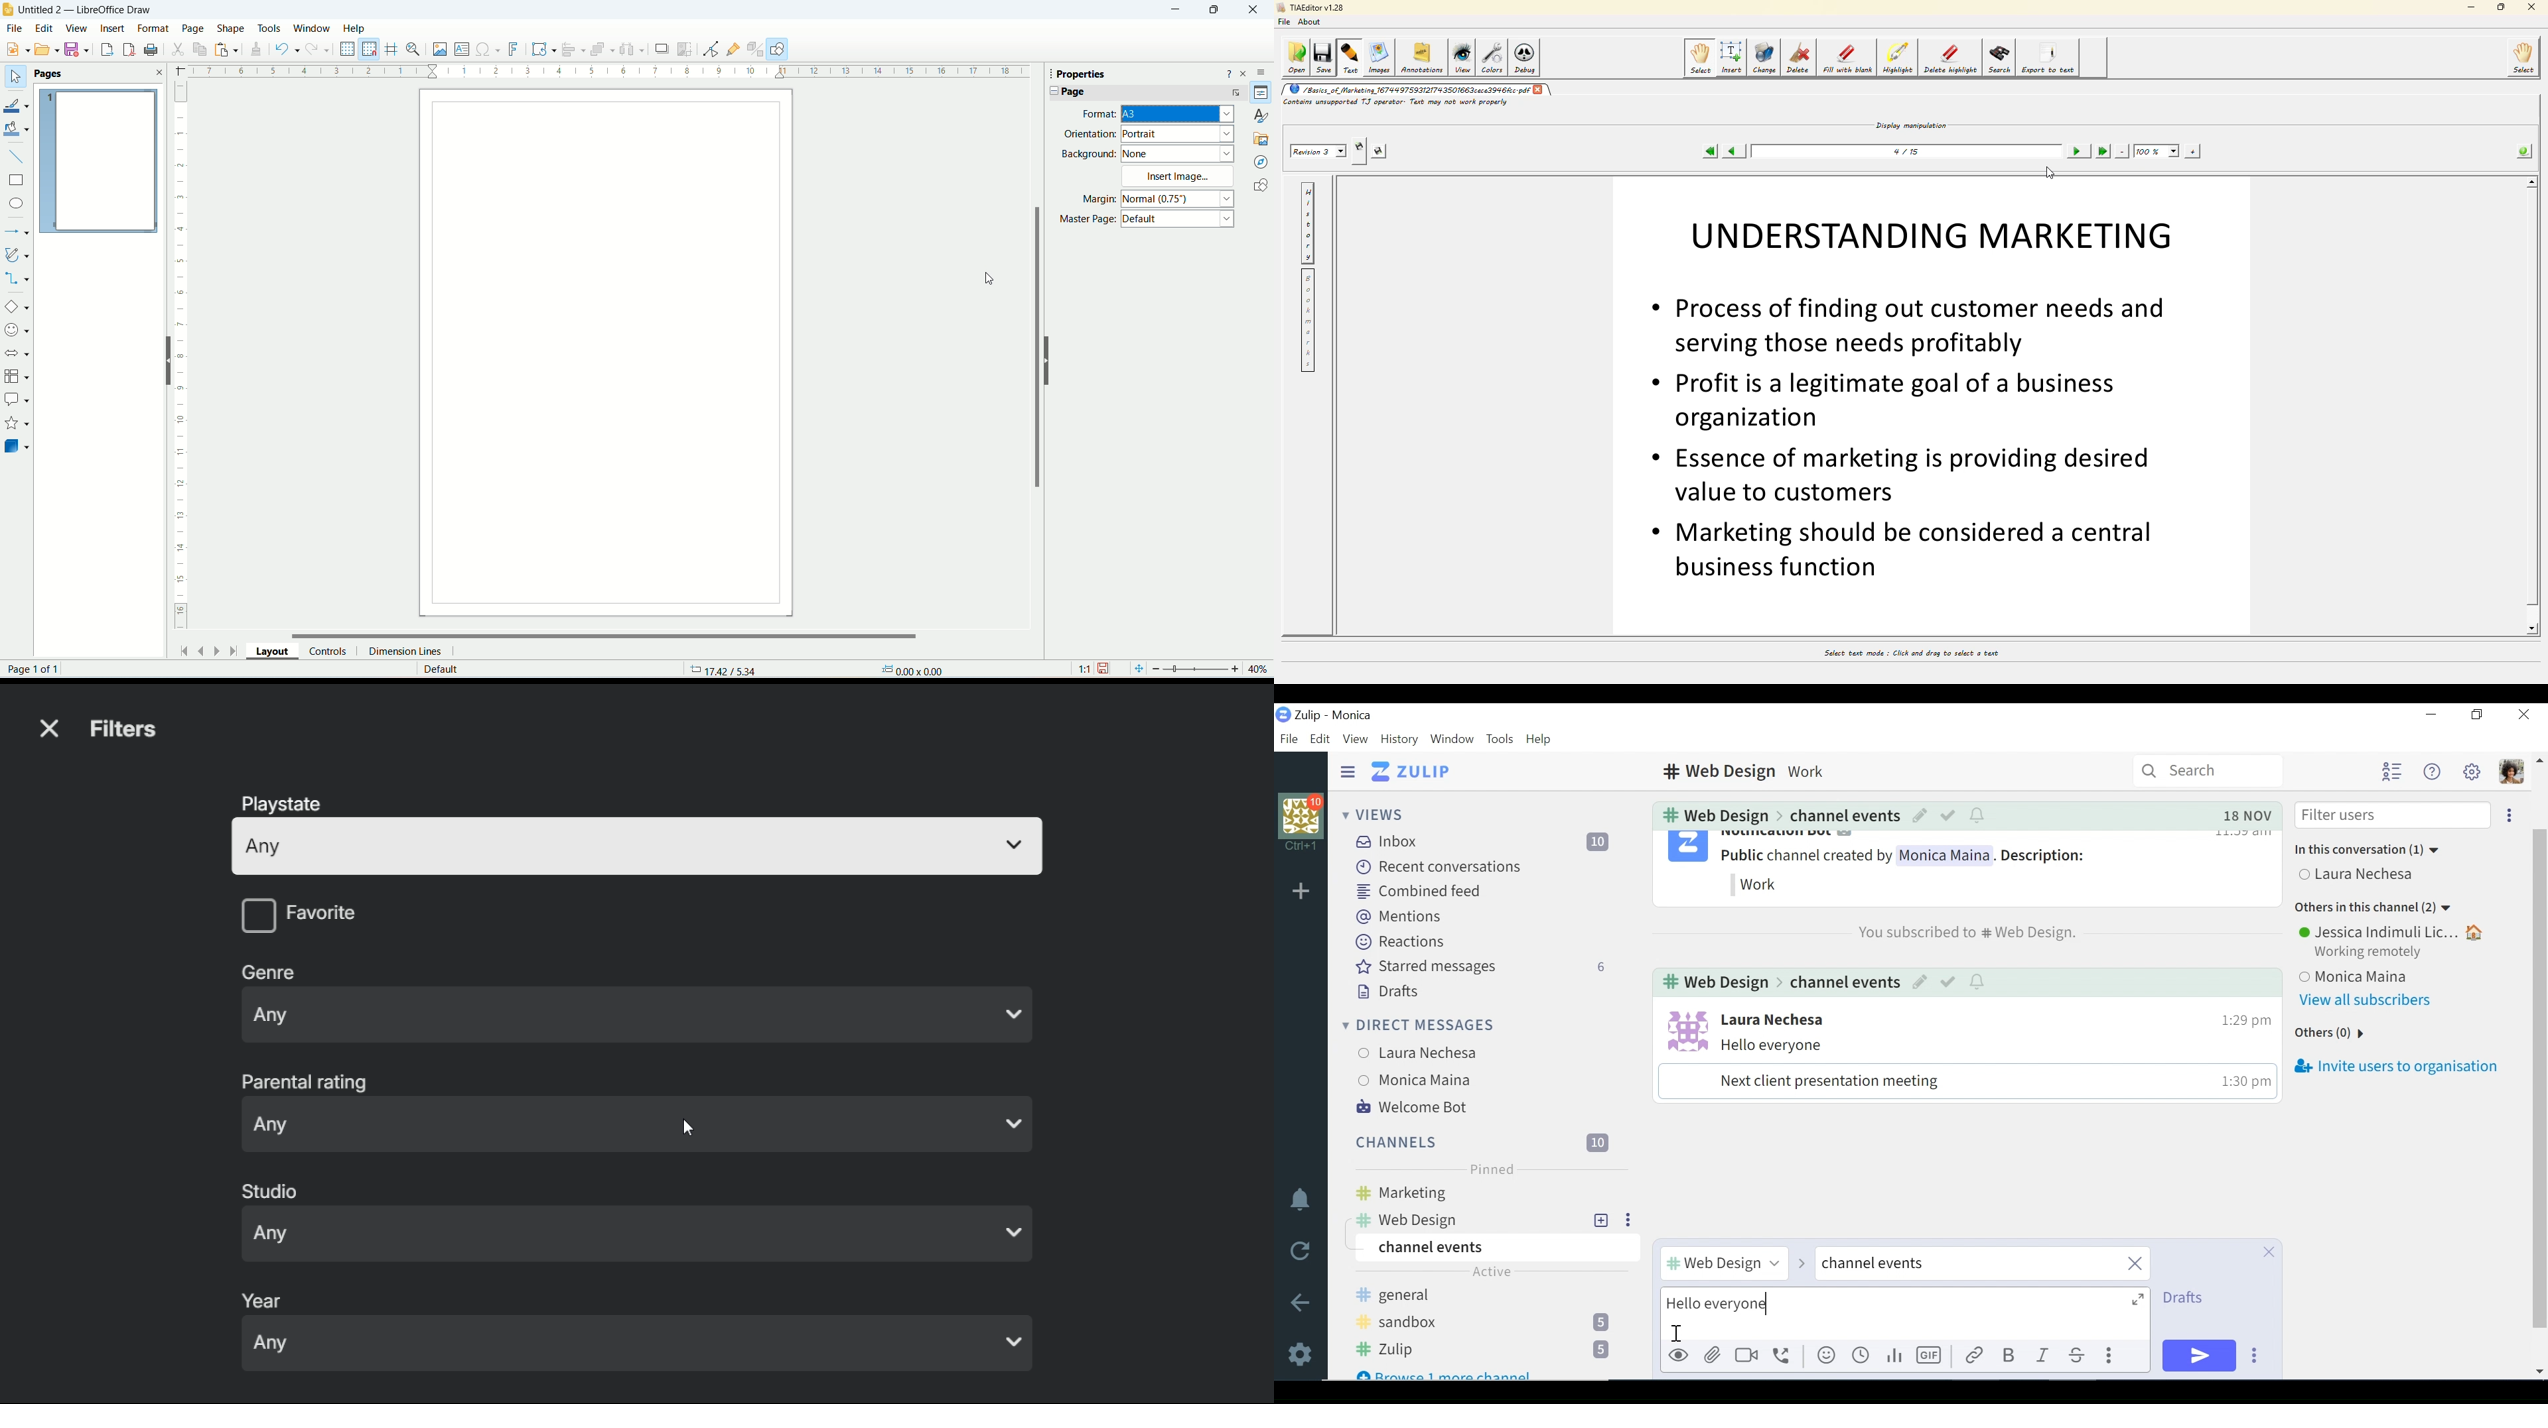 This screenshot has height=1428, width=2548. I want to click on Inbox, so click(1490, 841).